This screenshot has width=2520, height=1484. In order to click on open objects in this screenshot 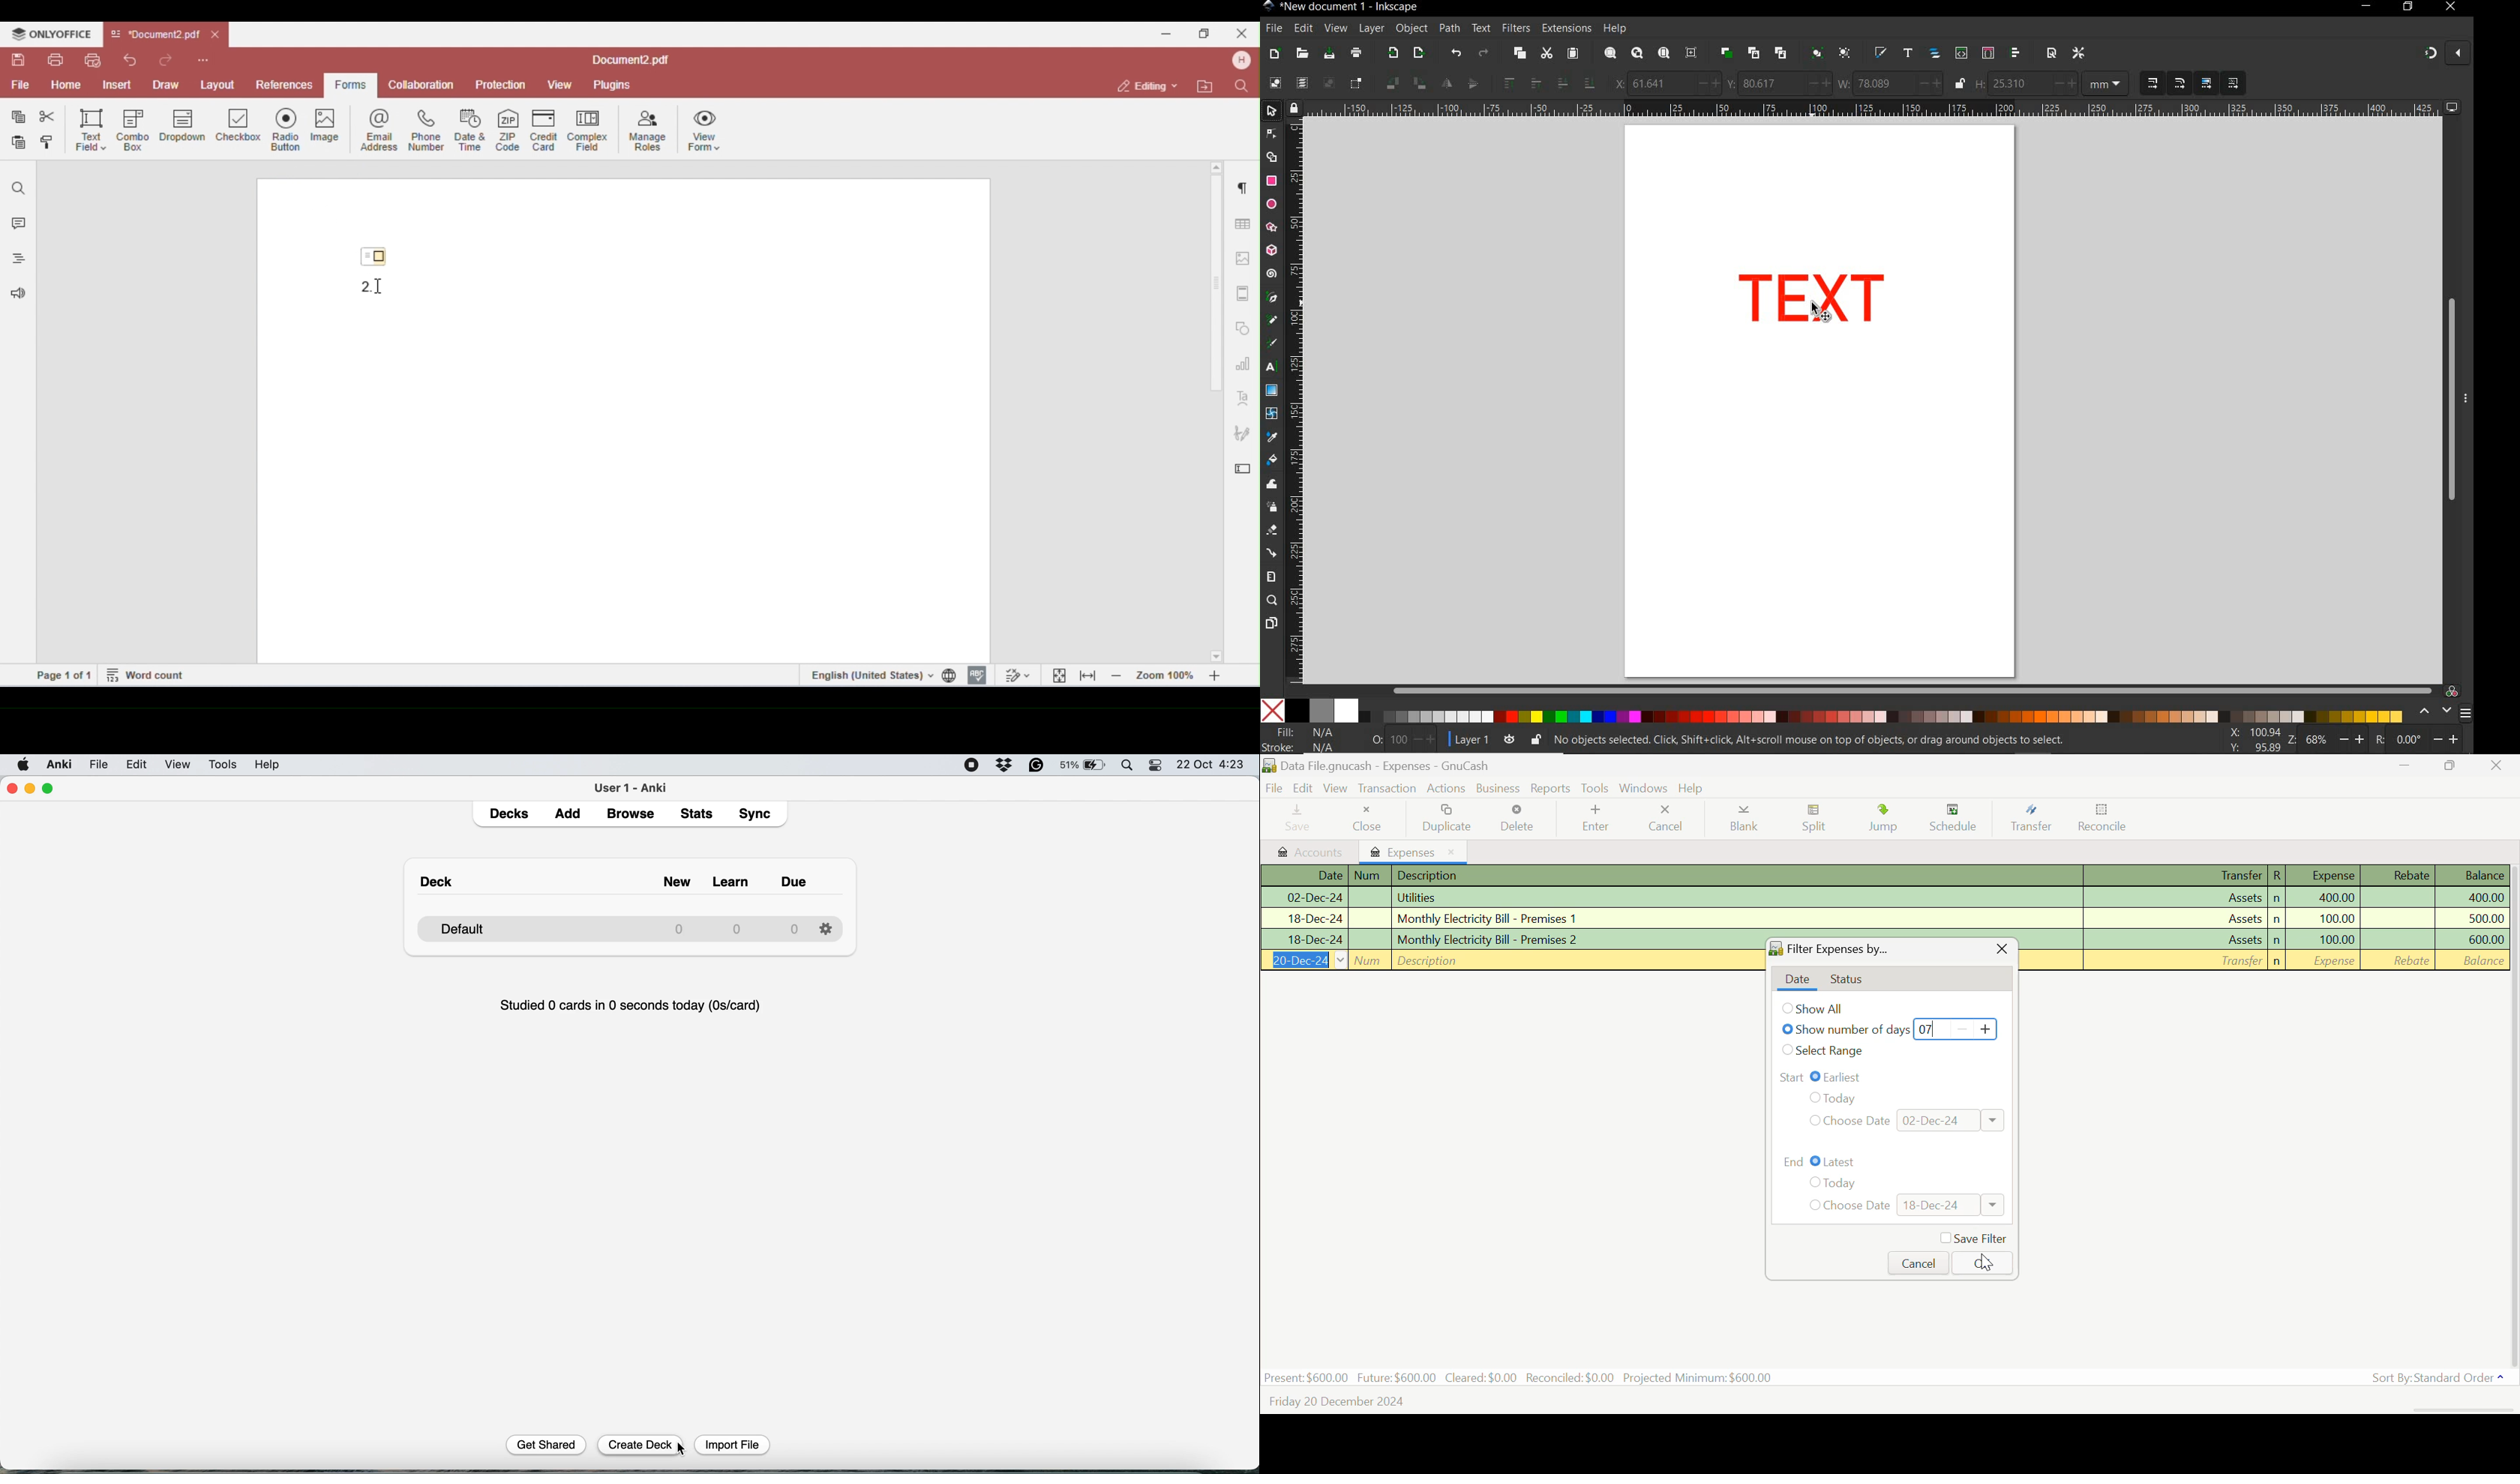, I will do `click(1935, 55)`.